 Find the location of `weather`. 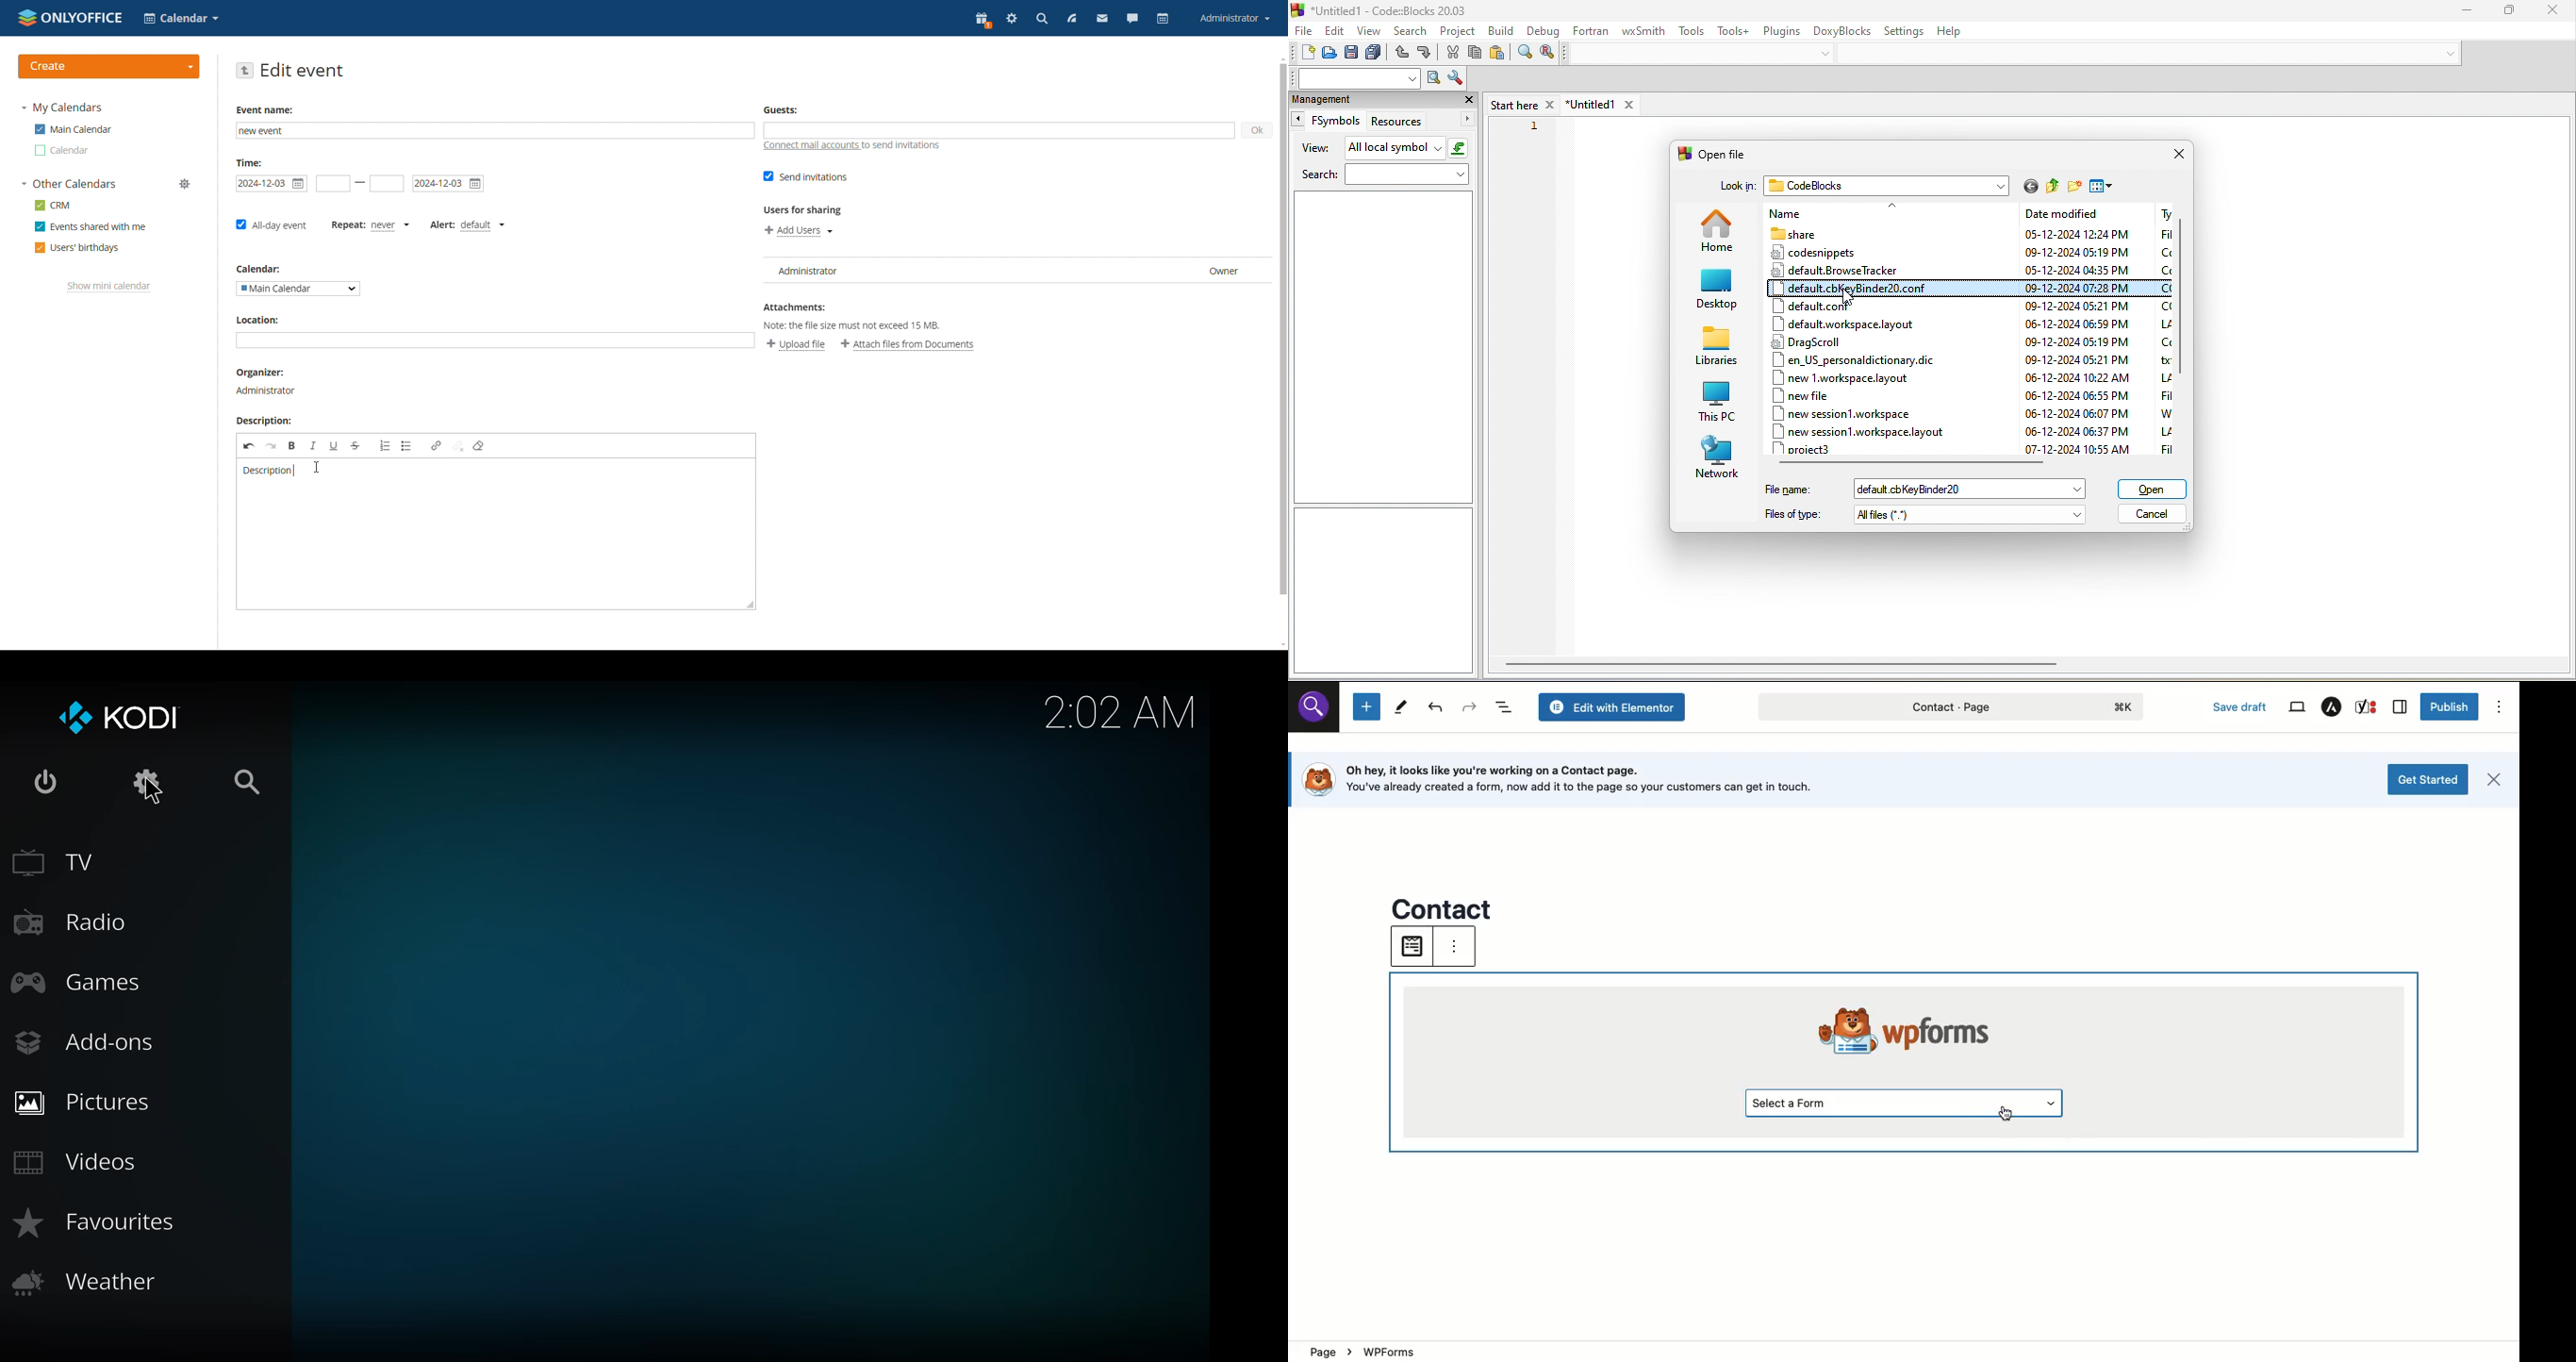

weather is located at coordinates (93, 1284).